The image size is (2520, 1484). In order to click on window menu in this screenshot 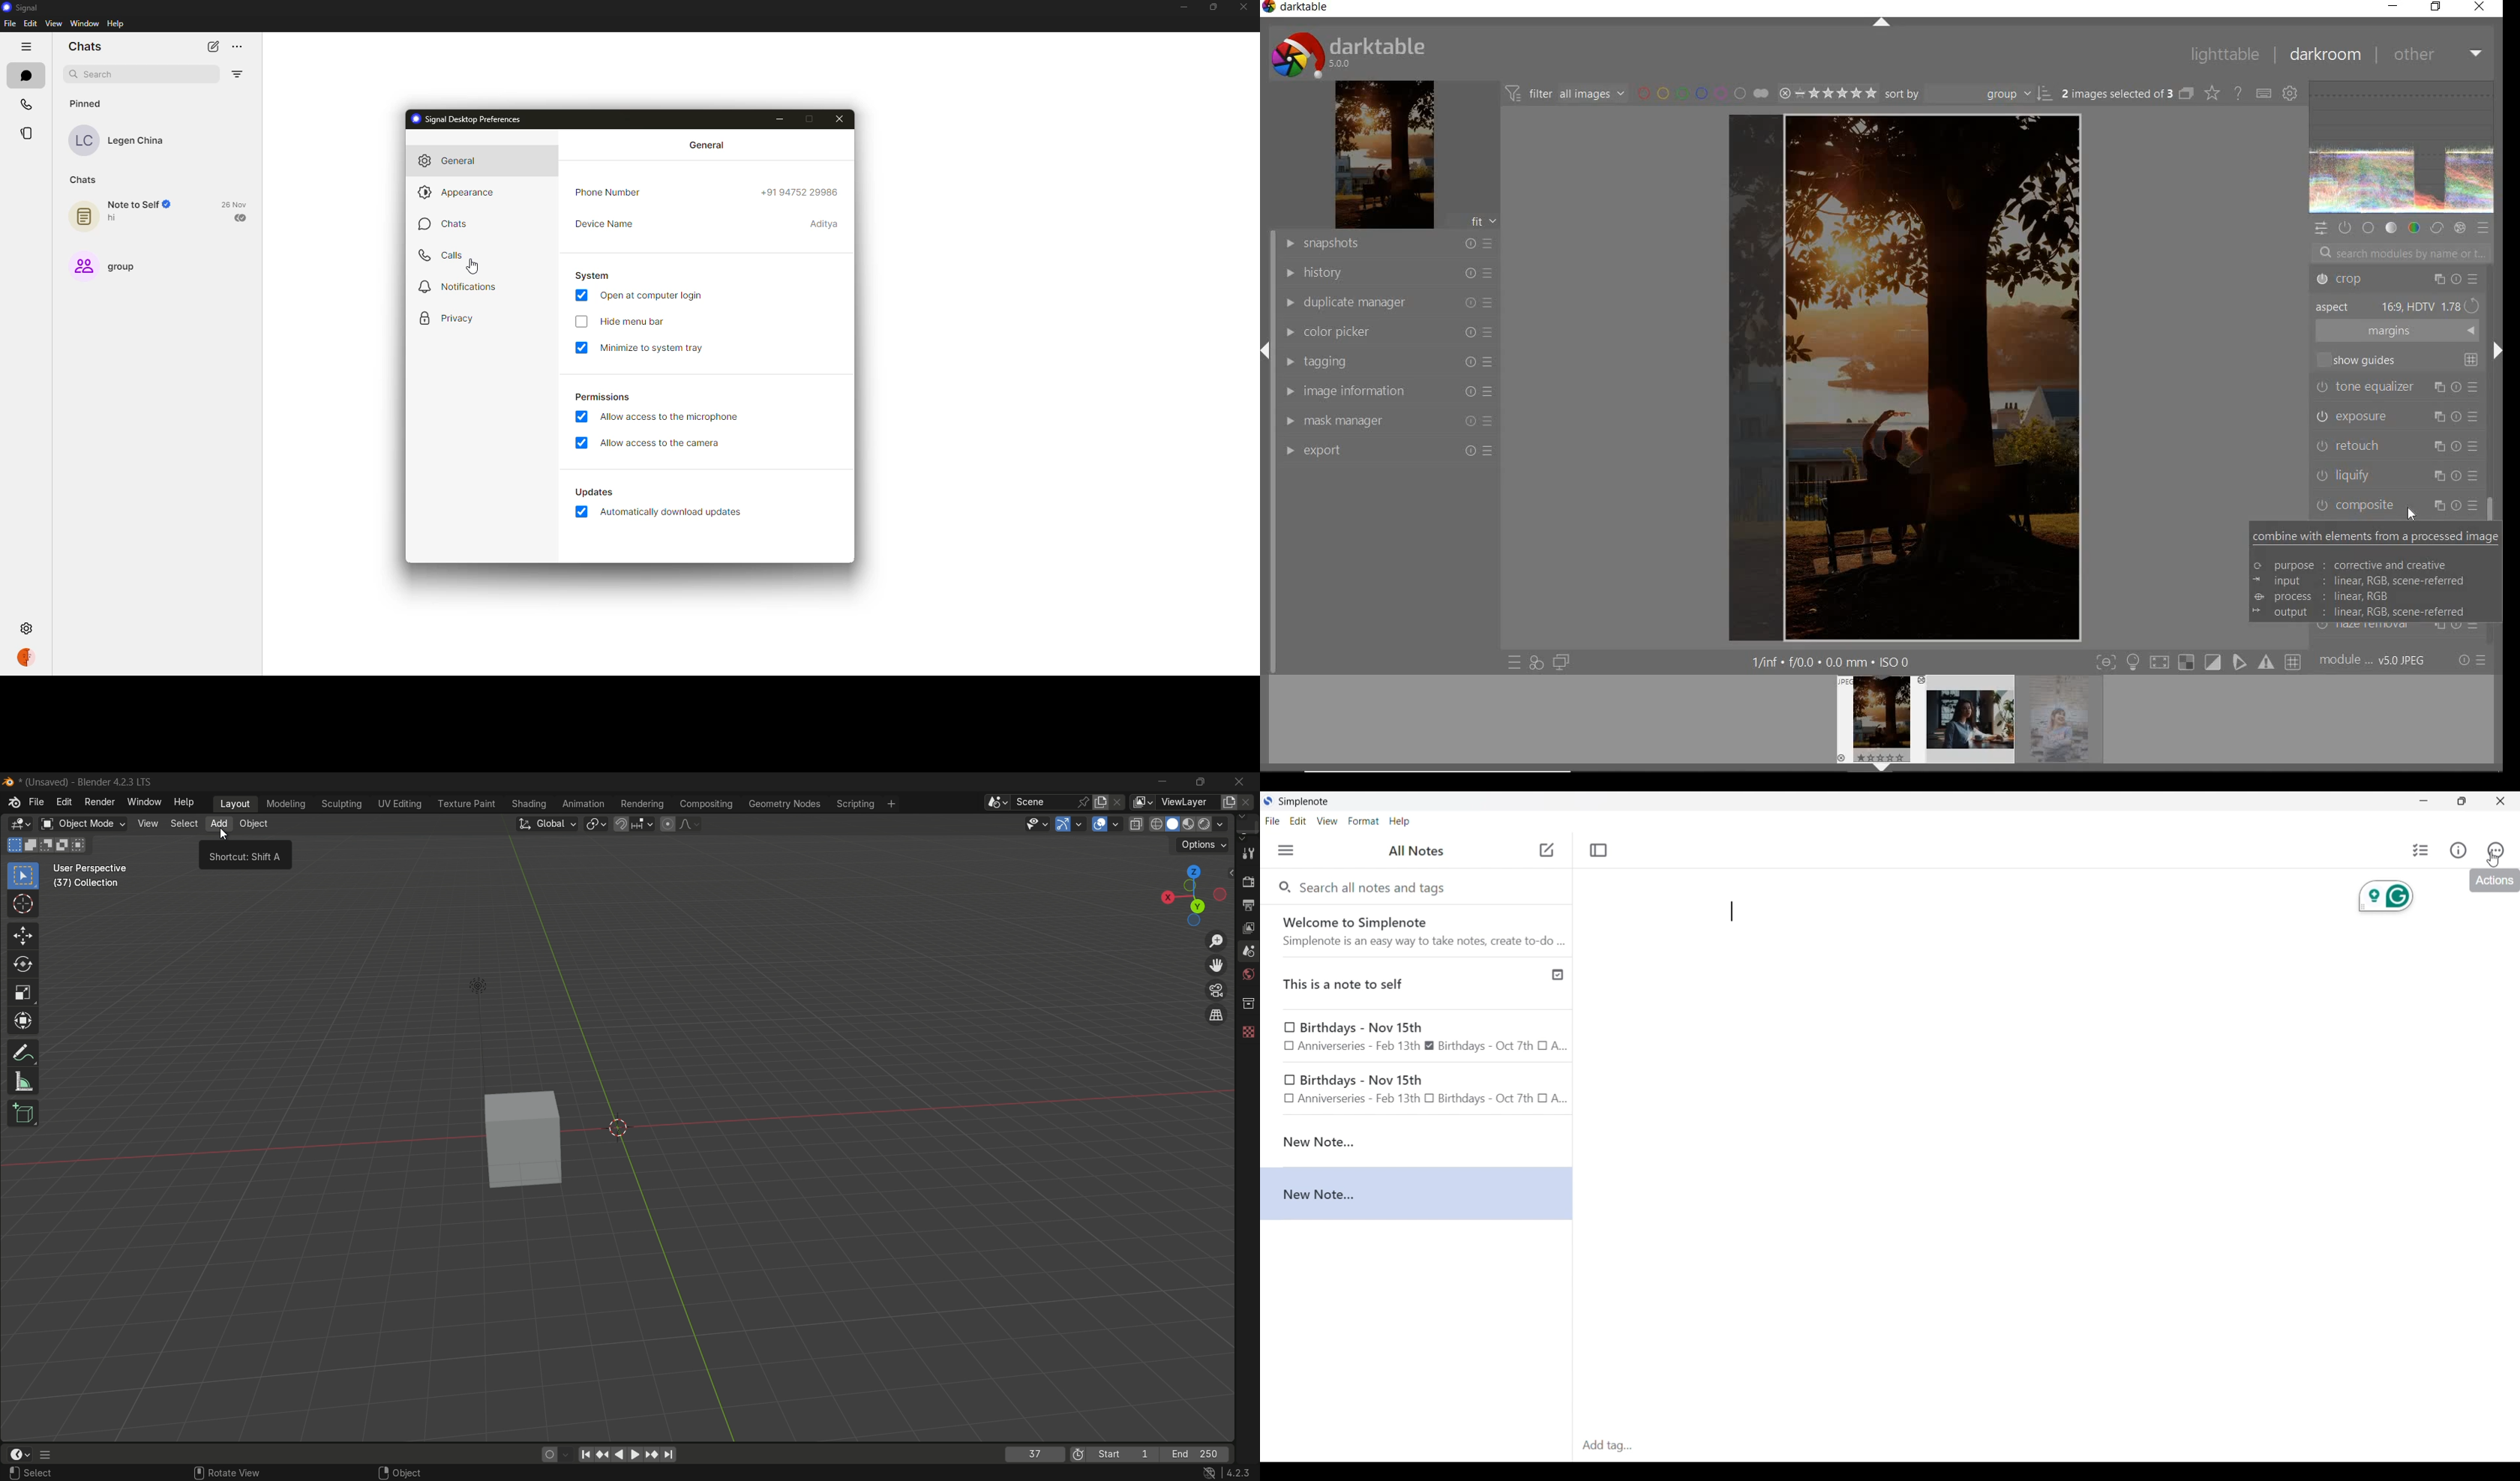, I will do `click(143, 803)`.